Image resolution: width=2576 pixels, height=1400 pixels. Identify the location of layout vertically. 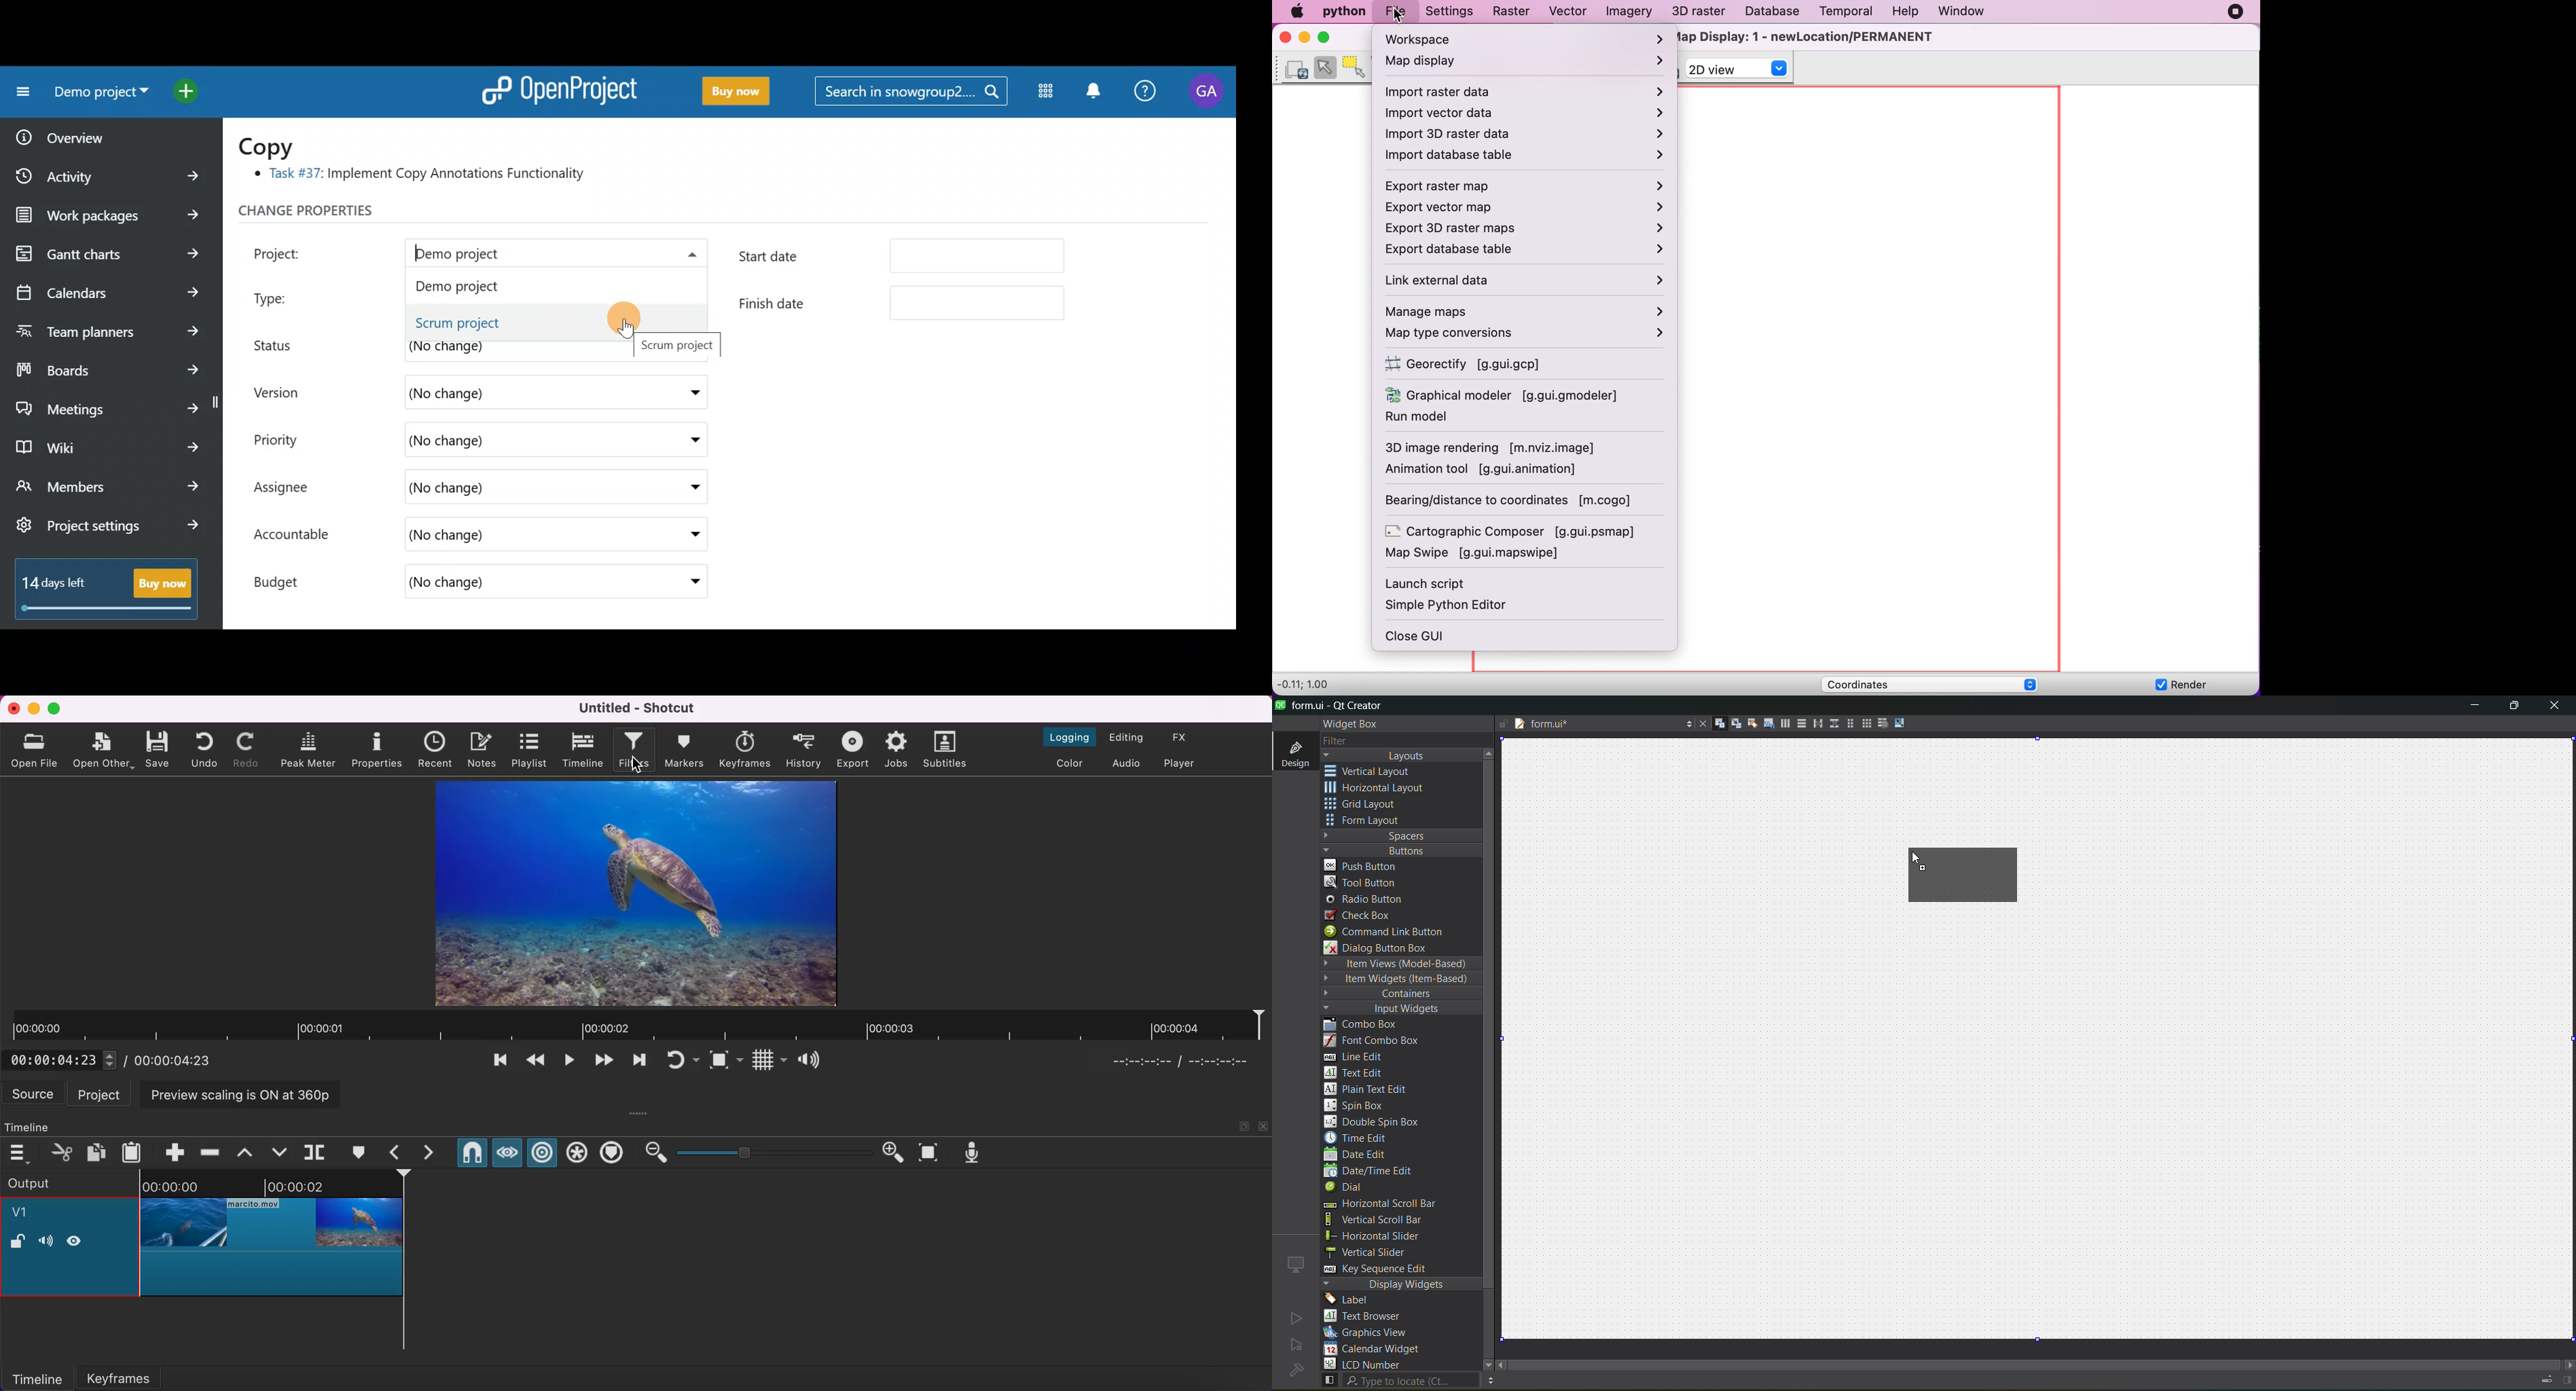
(1798, 723).